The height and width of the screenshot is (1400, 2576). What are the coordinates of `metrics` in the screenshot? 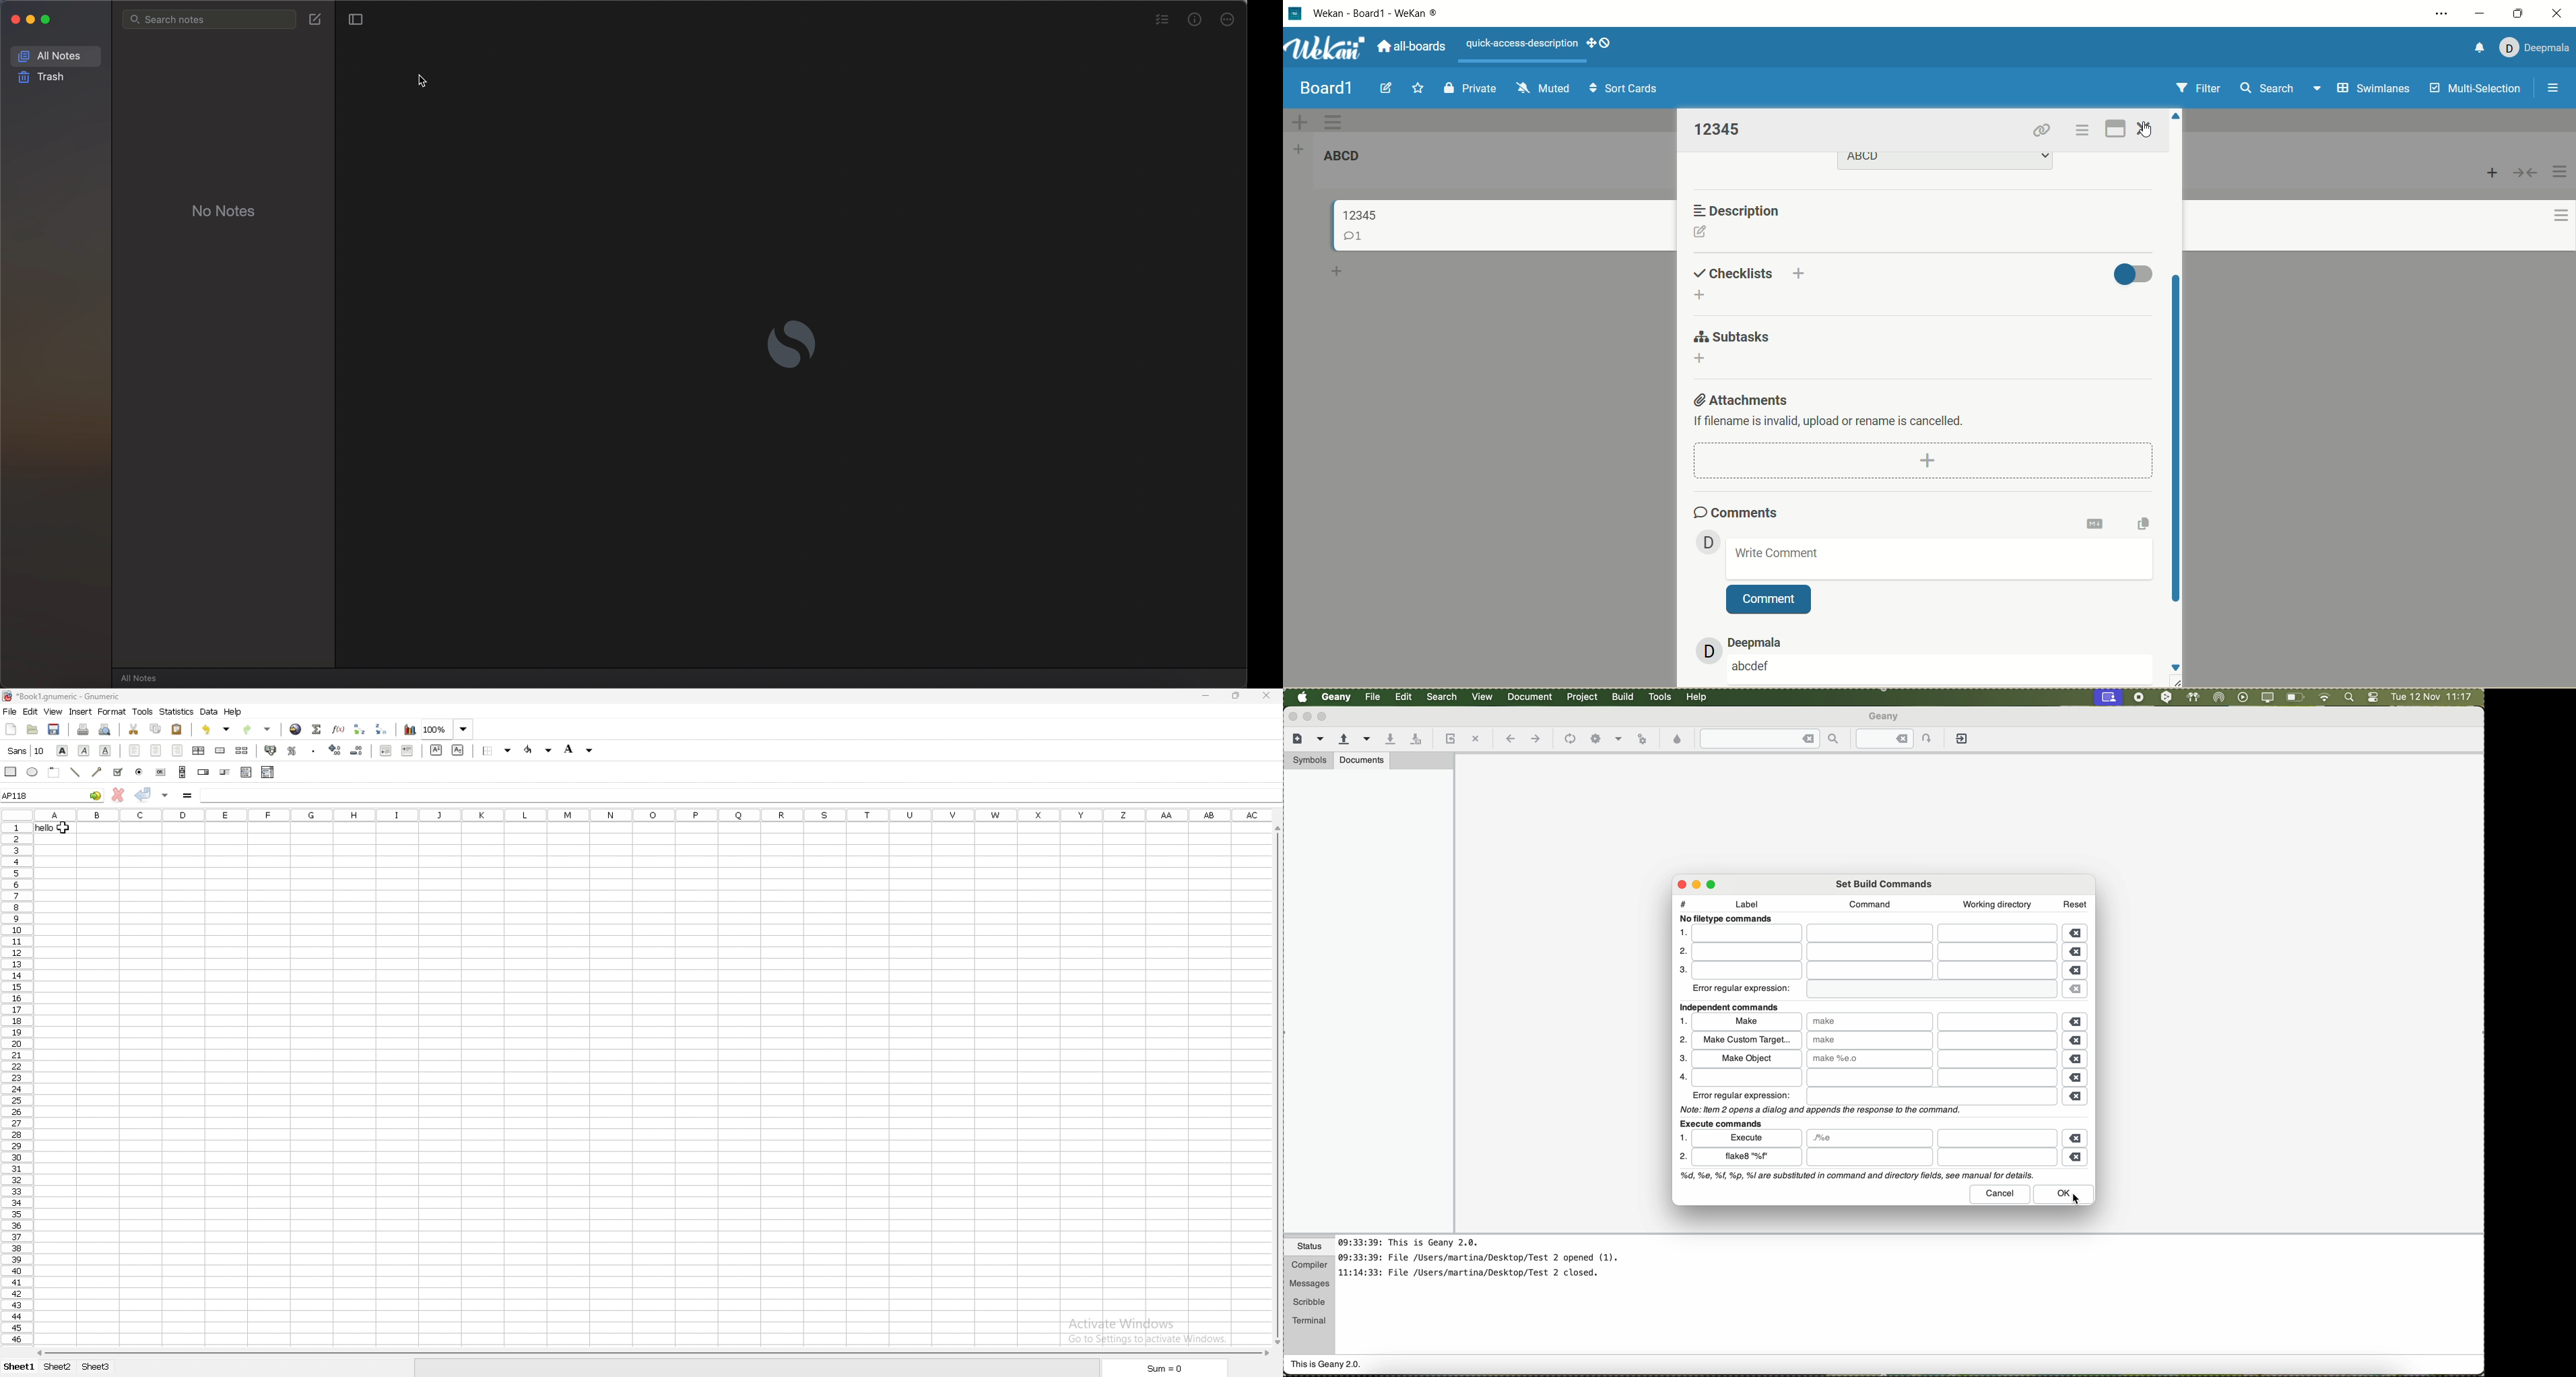 It's located at (1194, 19).